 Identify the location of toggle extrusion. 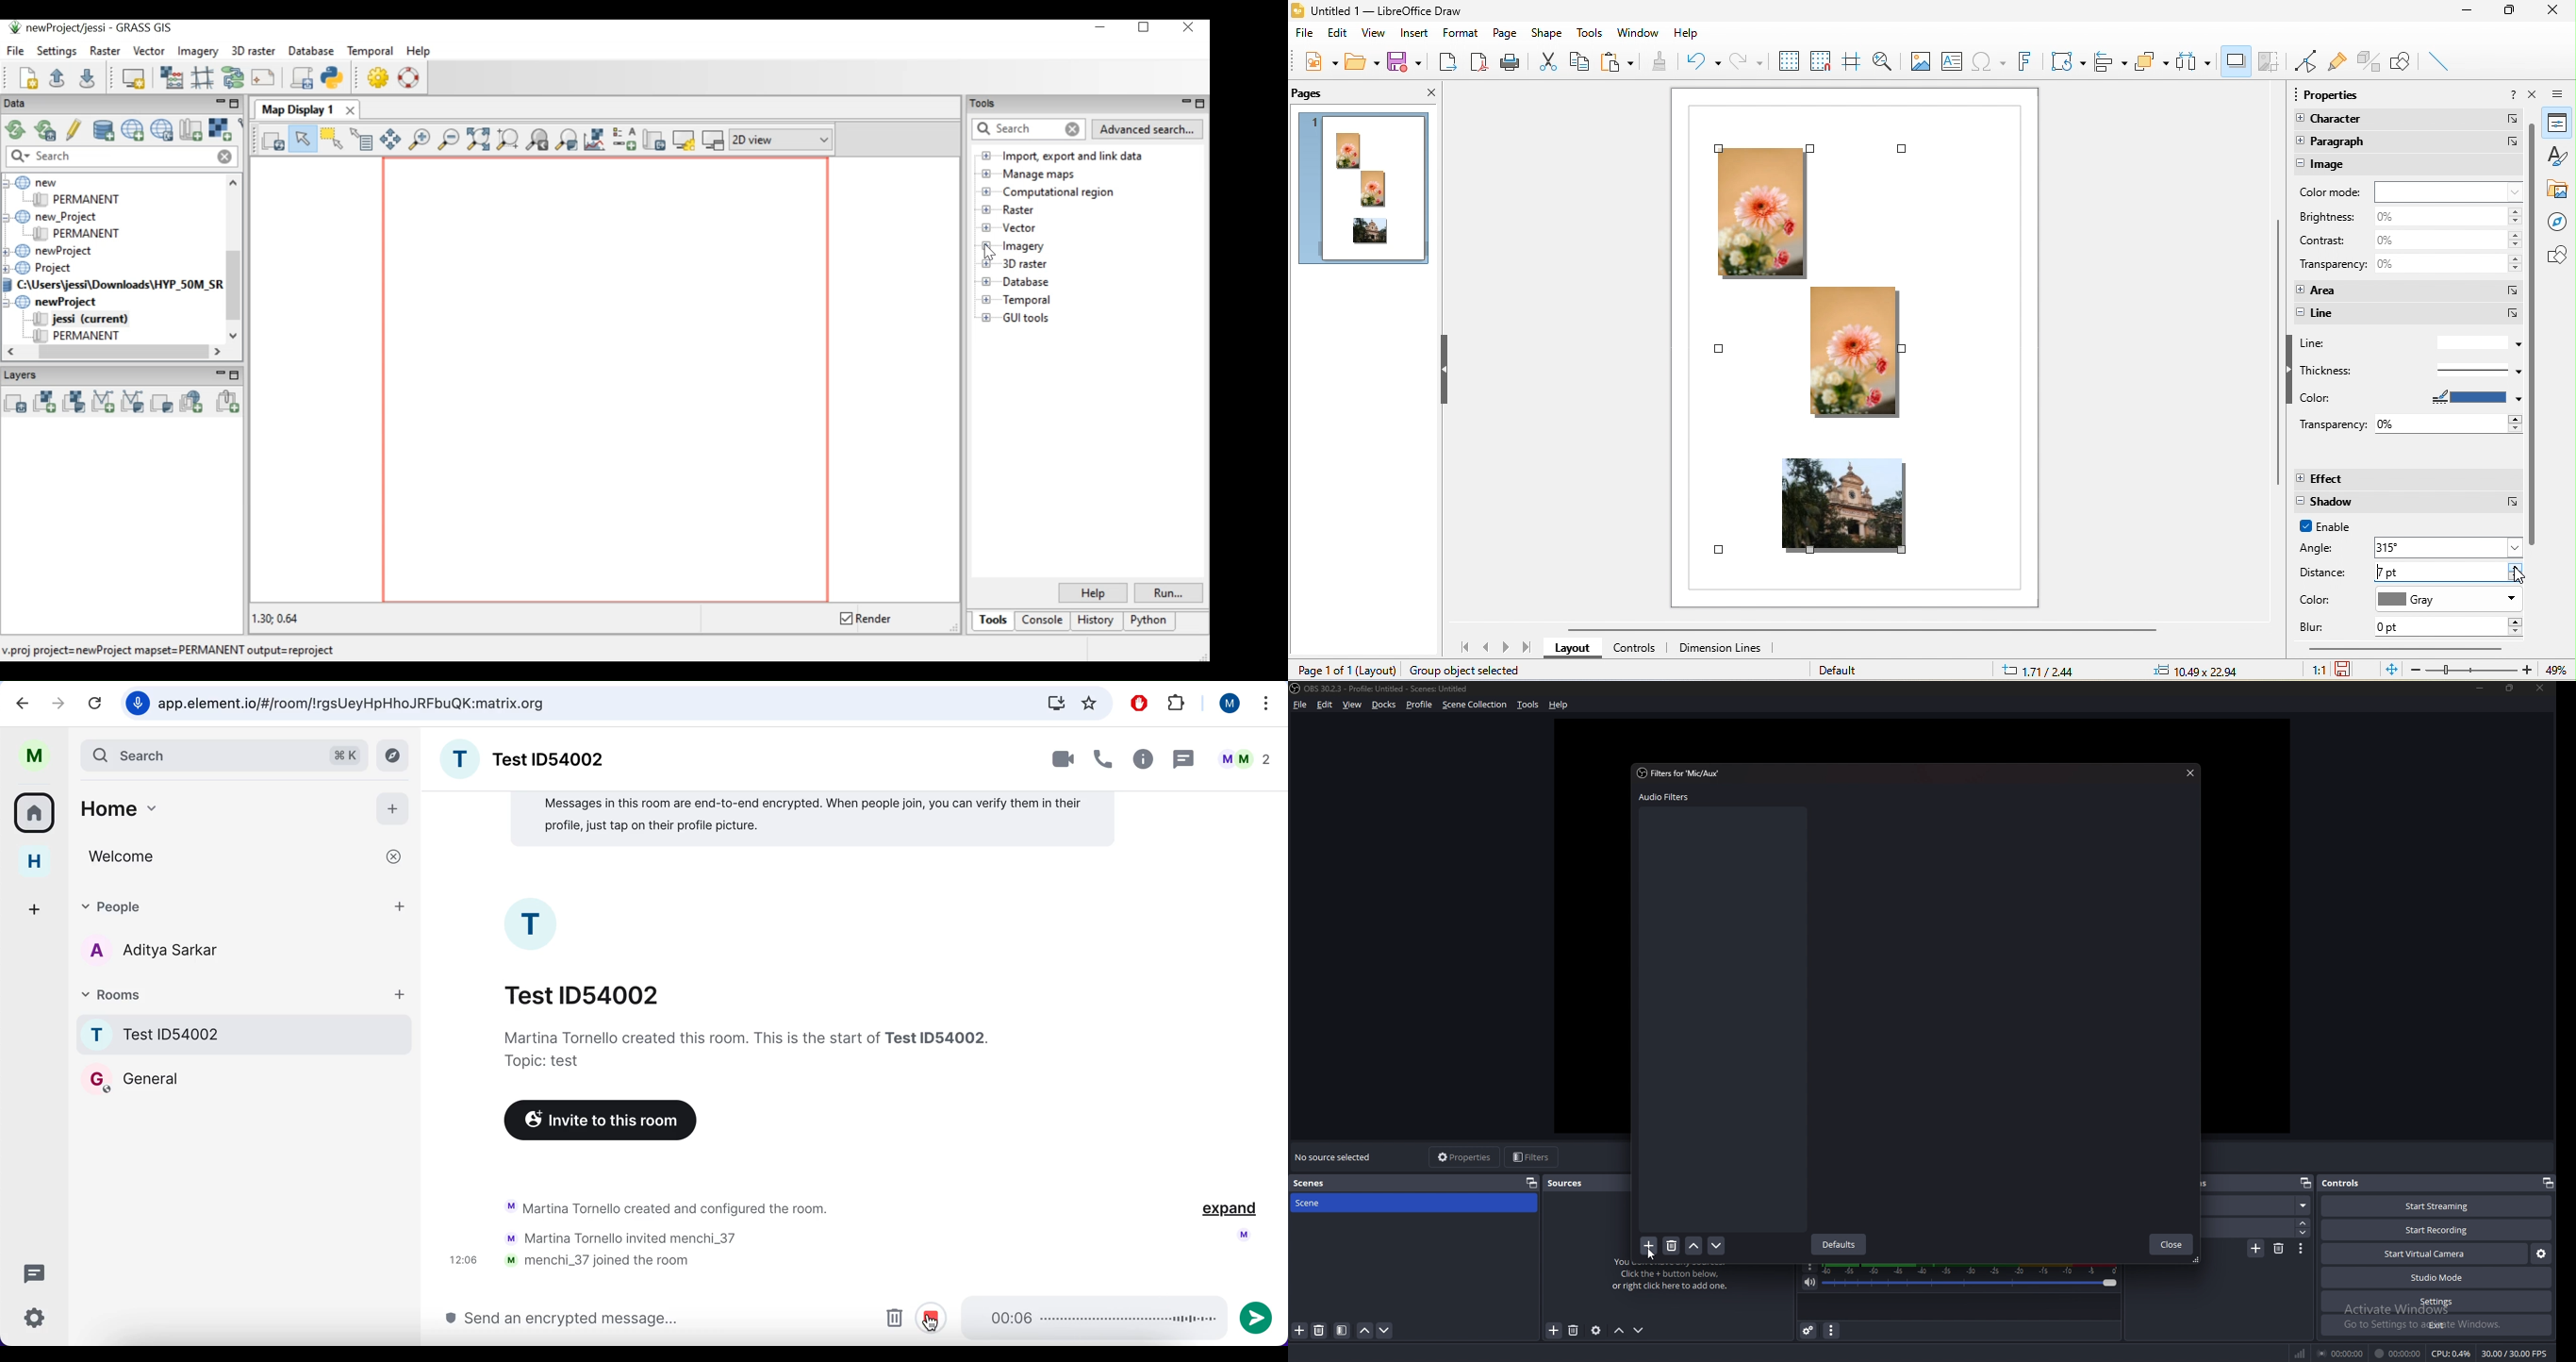
(2371, 59).